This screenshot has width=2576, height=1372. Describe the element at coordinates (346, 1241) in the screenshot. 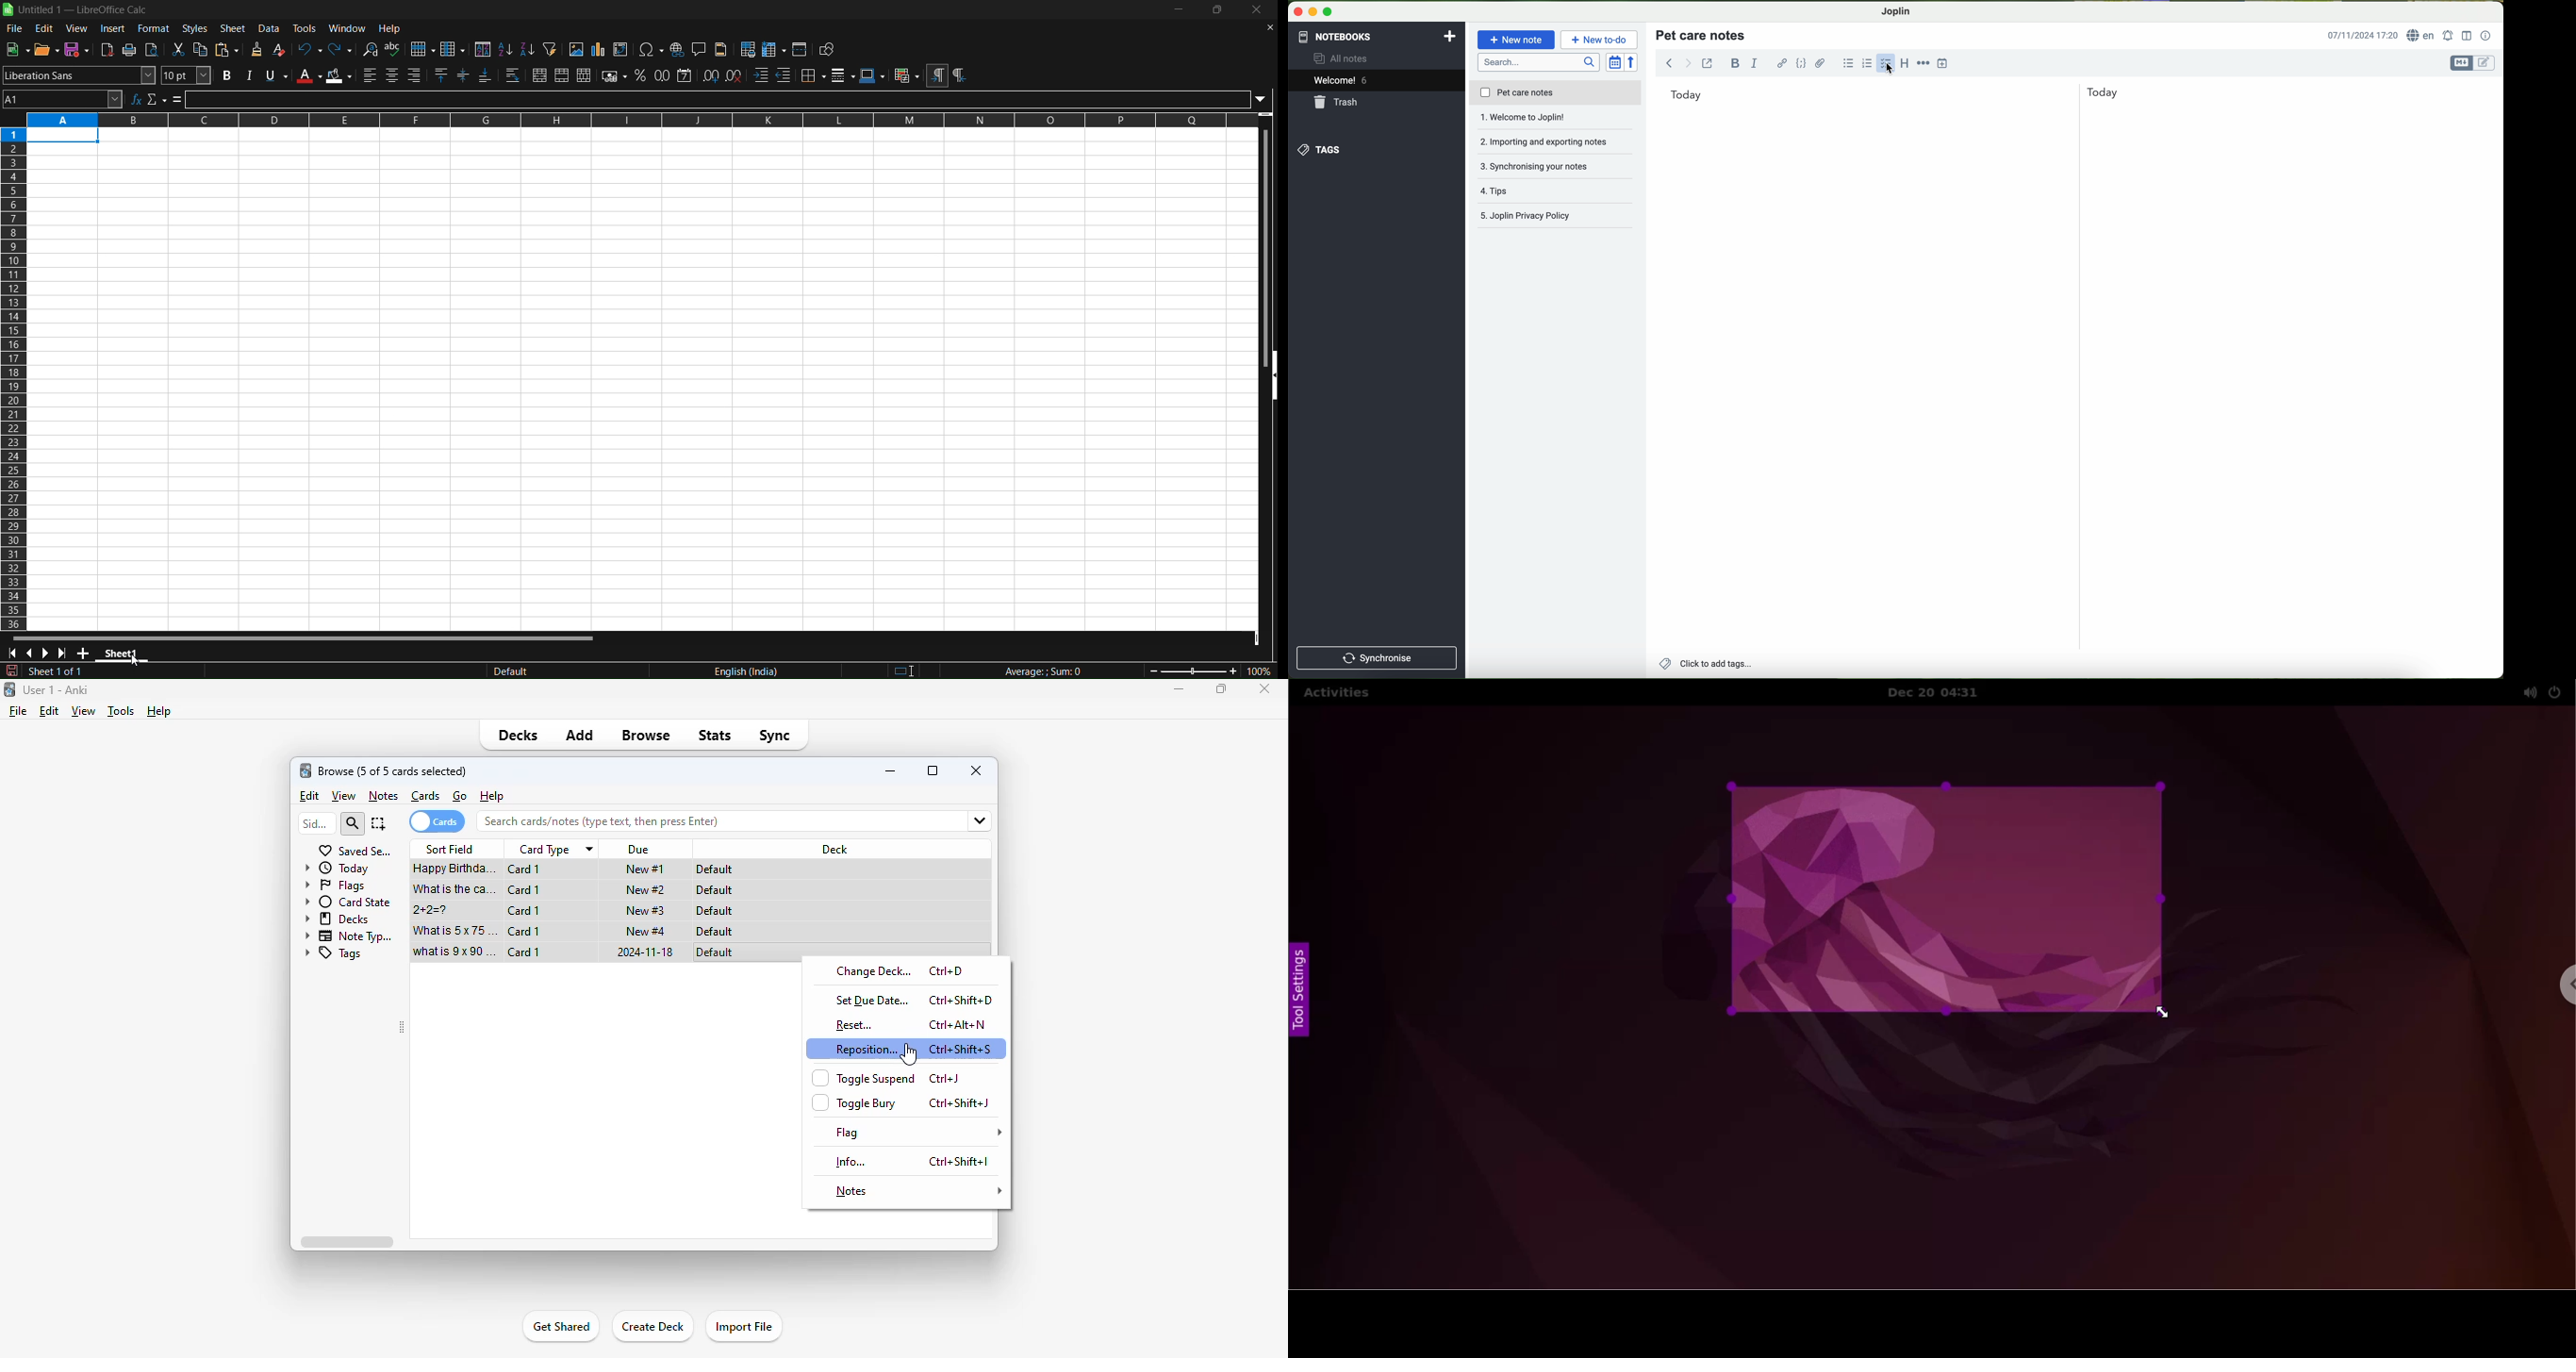

I see `horizontal scroll bar` at that location.